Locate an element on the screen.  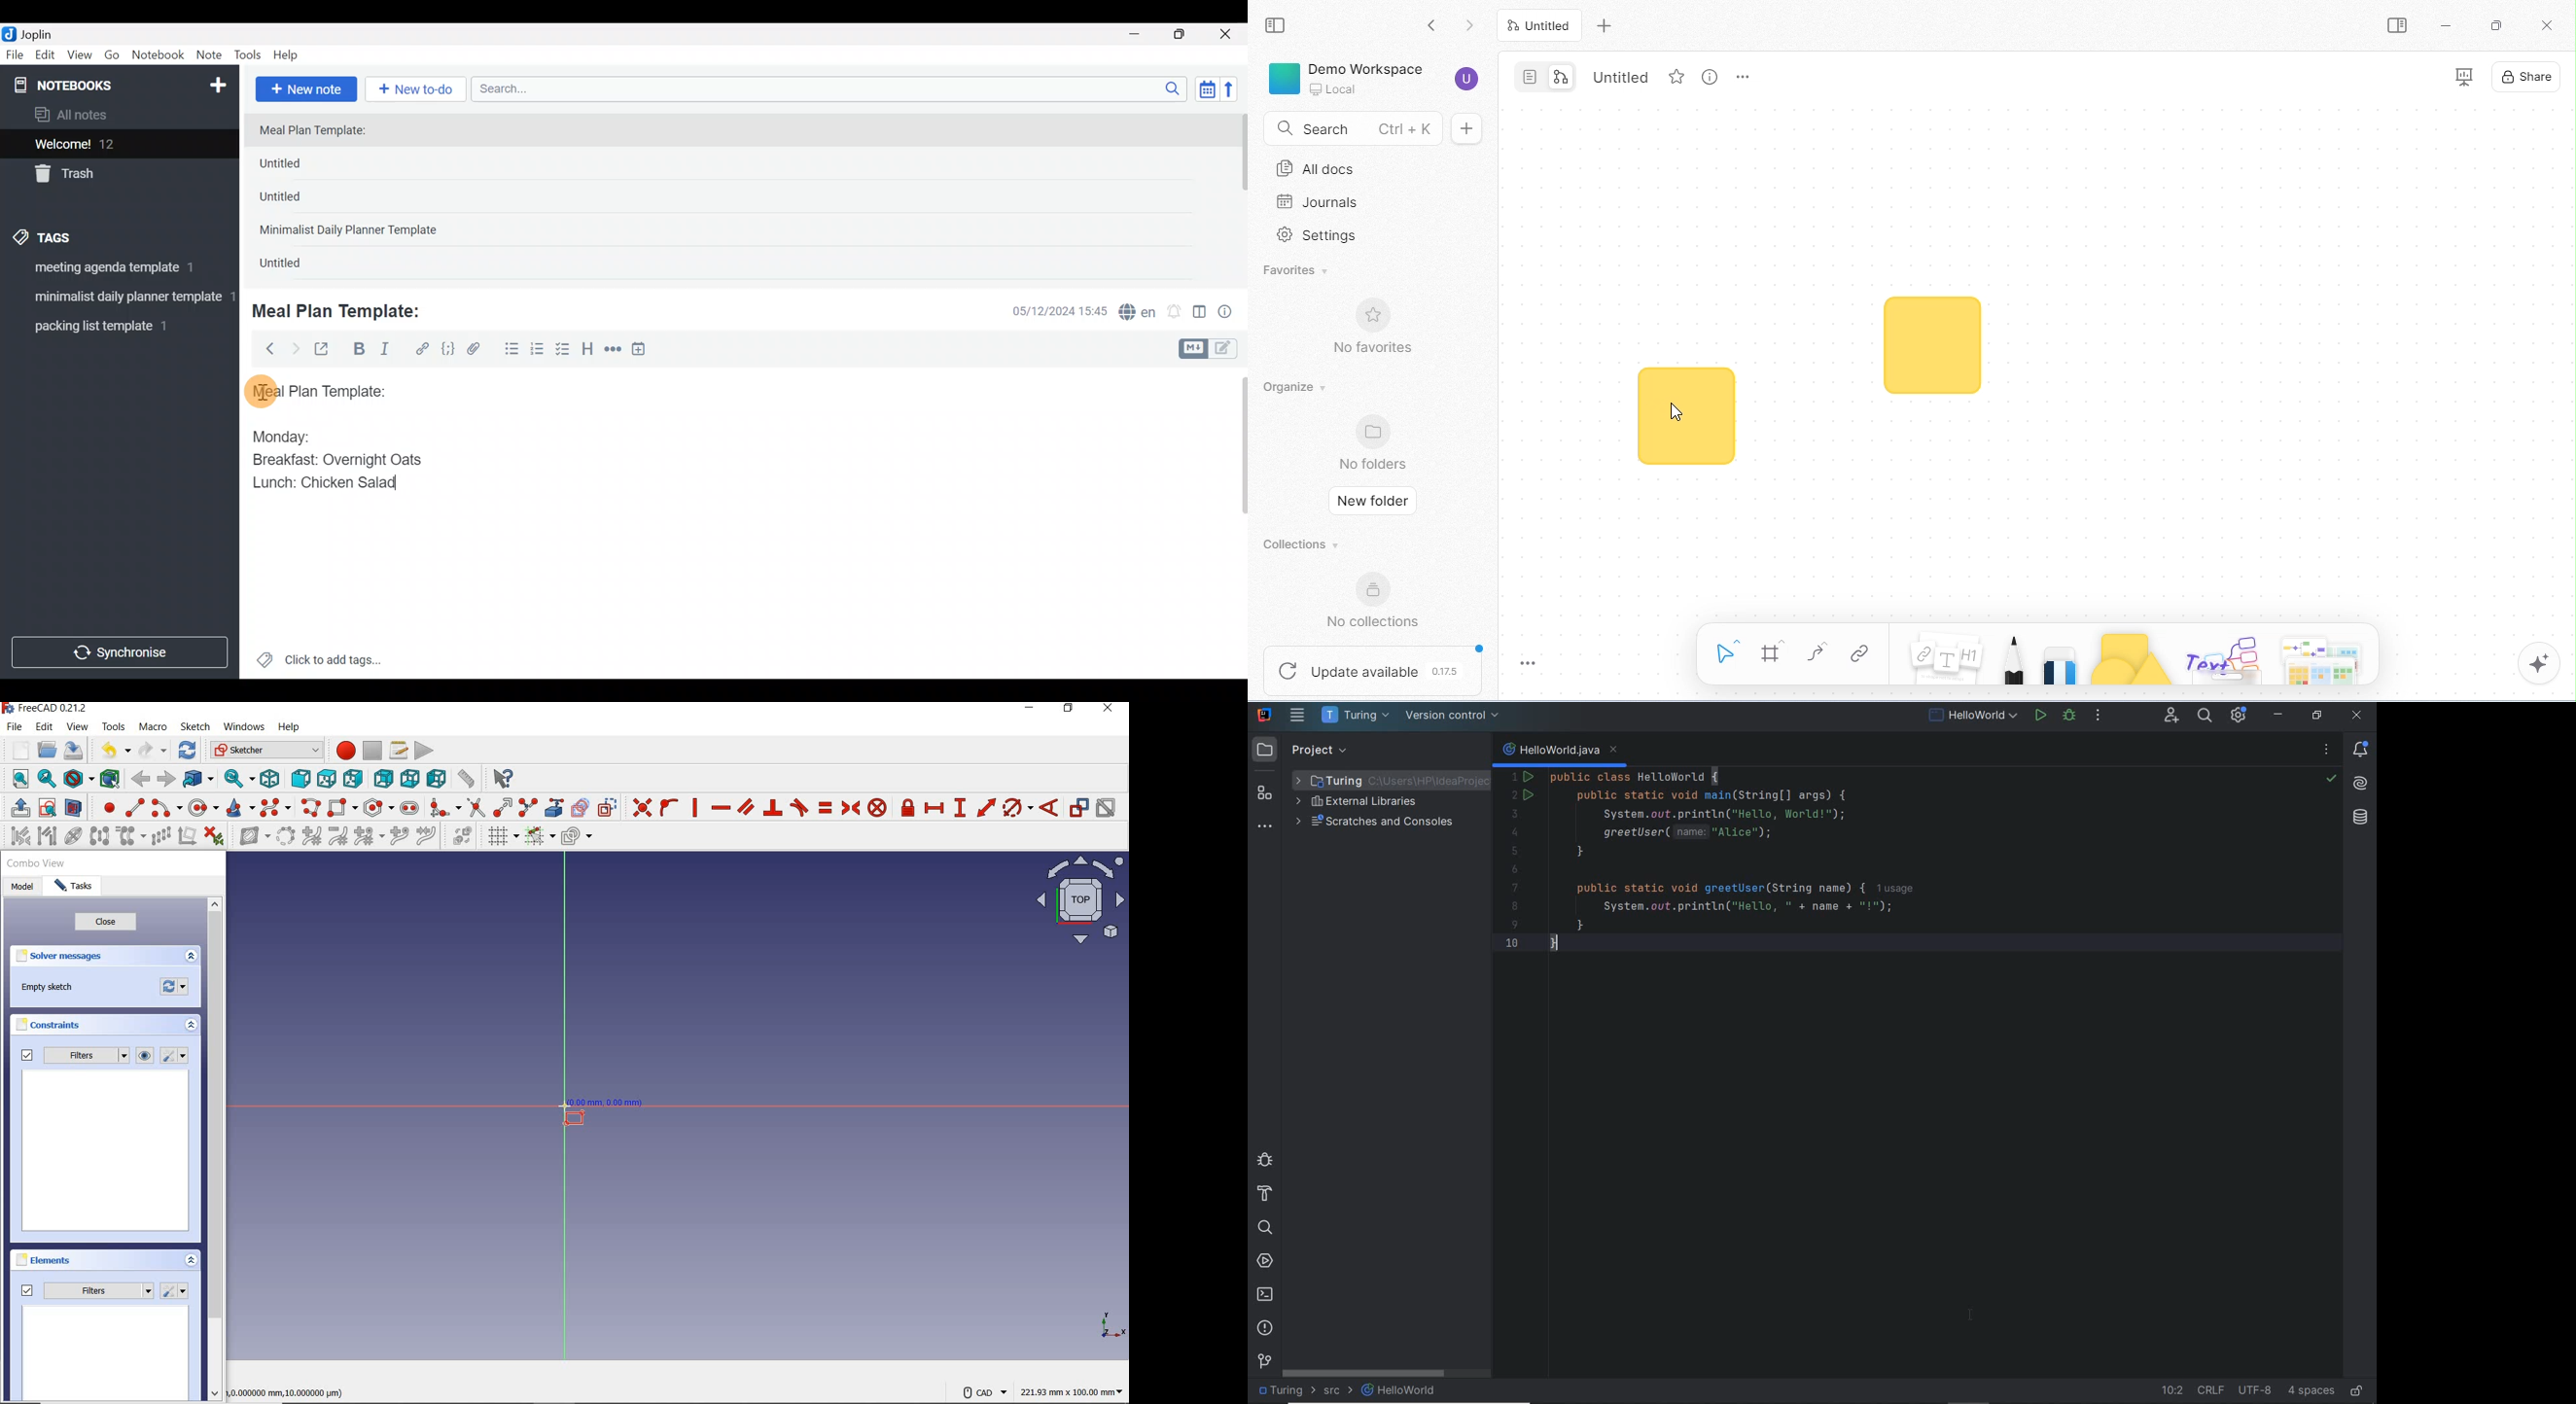
Search bar is located at coordinates (833, 87).